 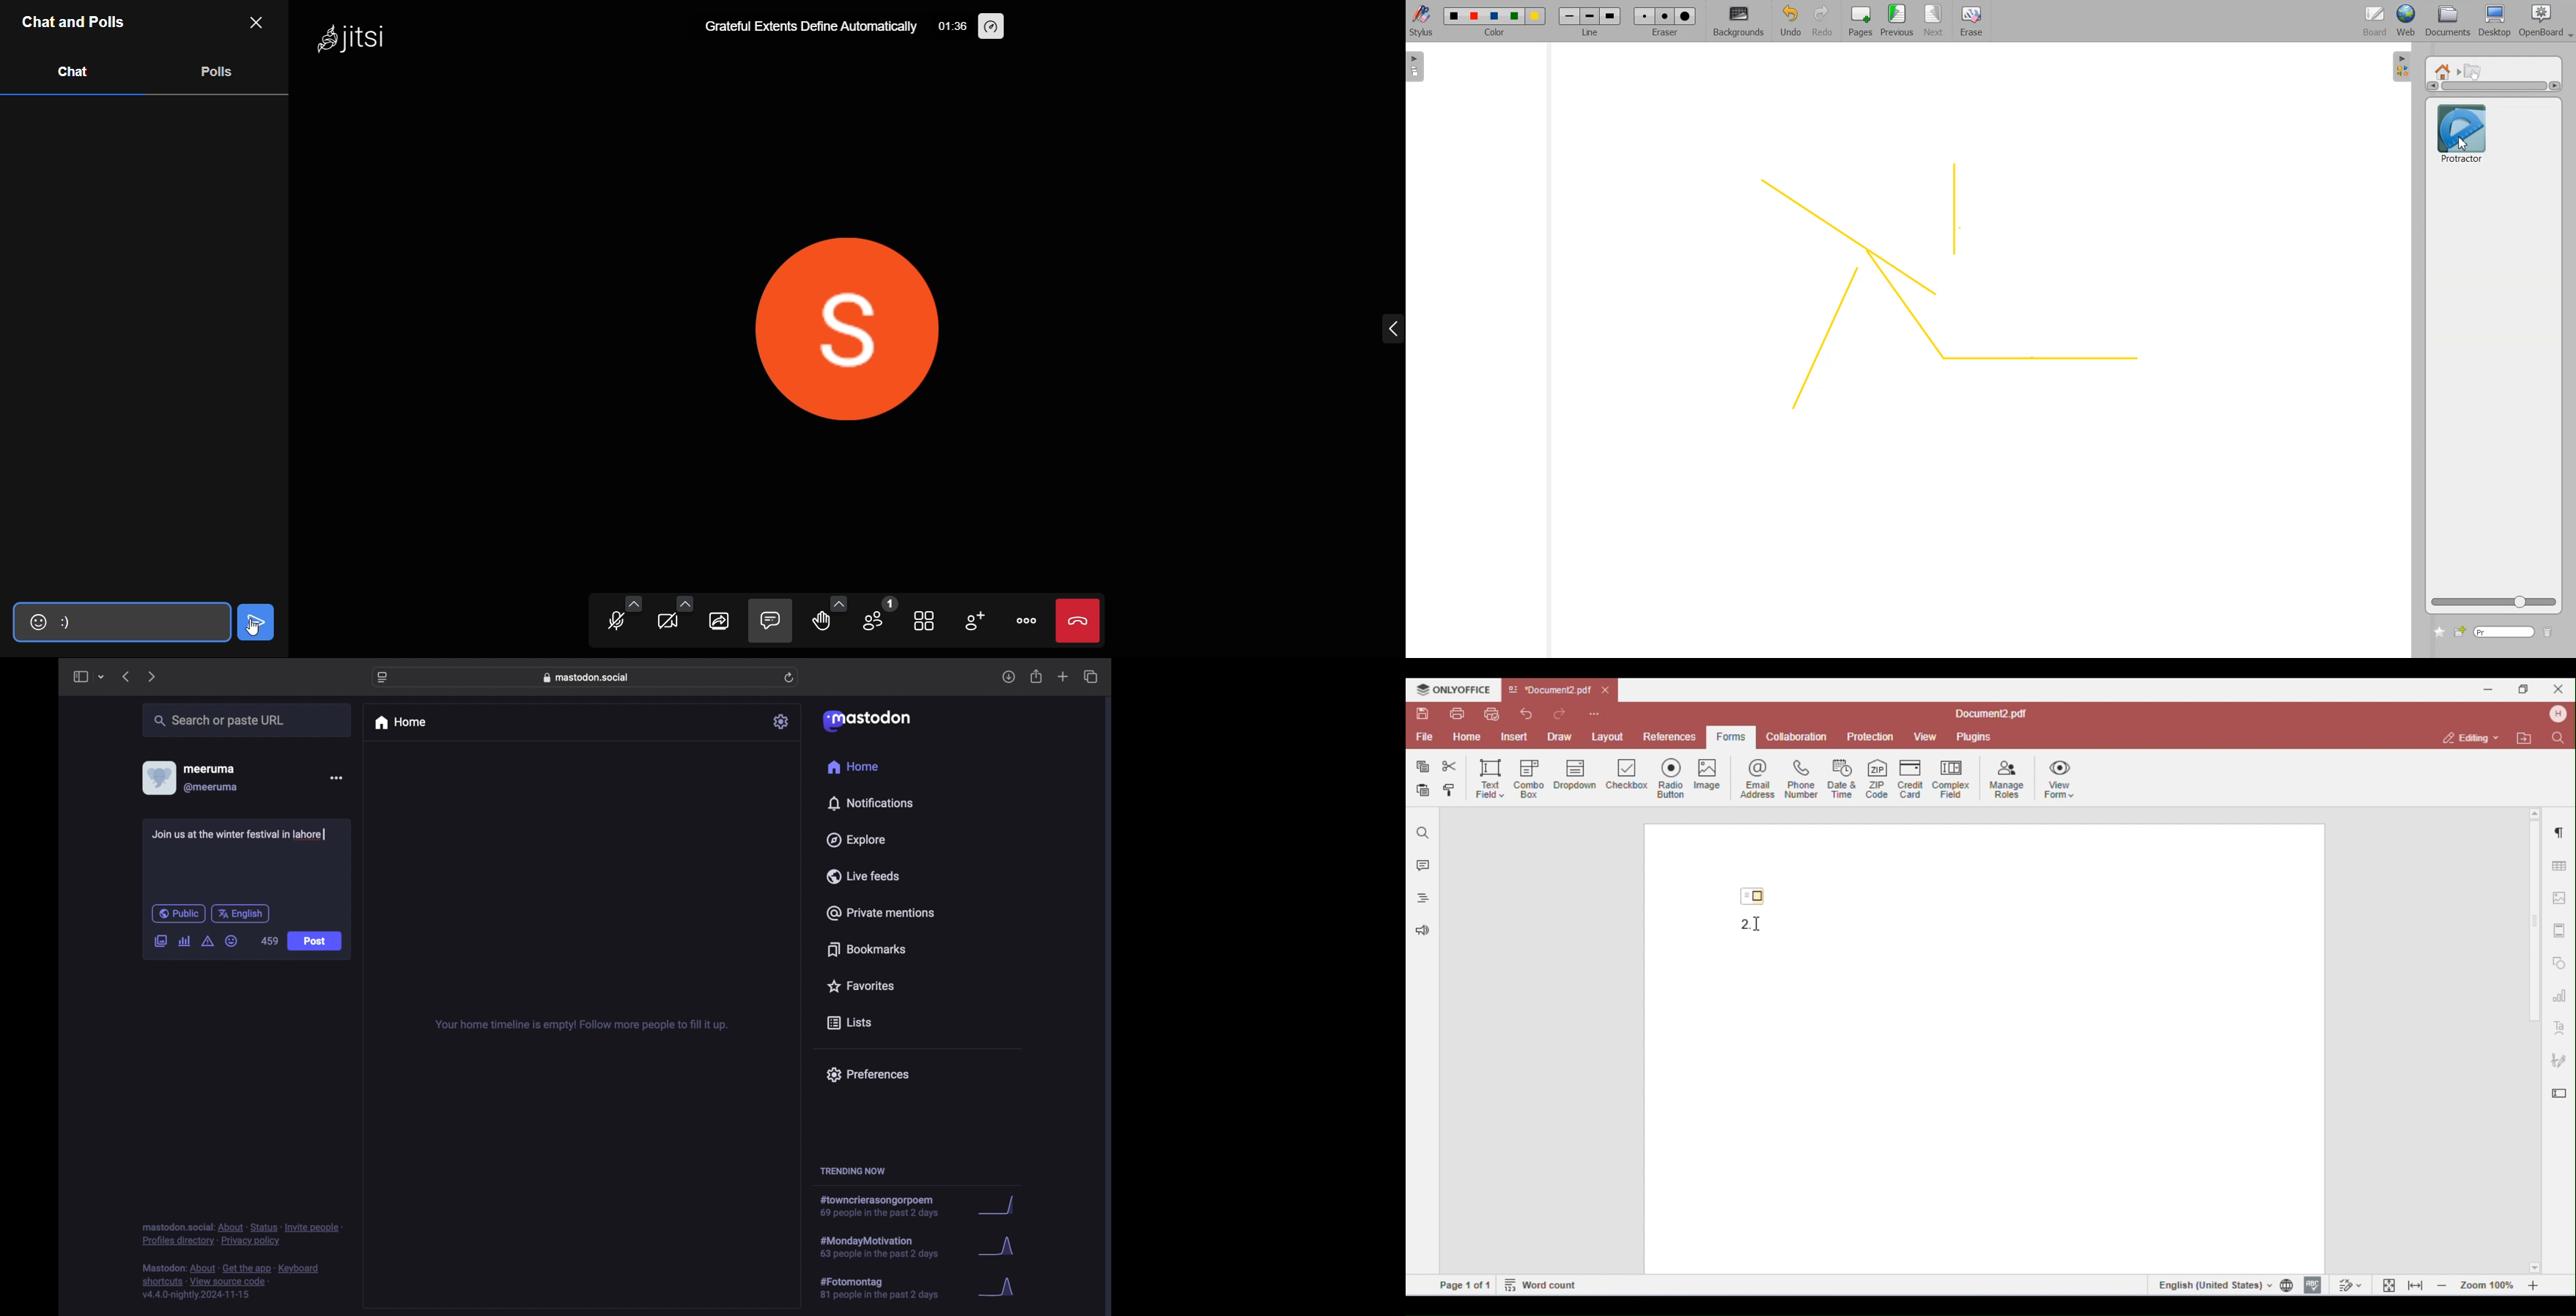 What do you see at coordinates (1037, 677) in the screenshot?
I see `share` at bounding box center [1037, 677].